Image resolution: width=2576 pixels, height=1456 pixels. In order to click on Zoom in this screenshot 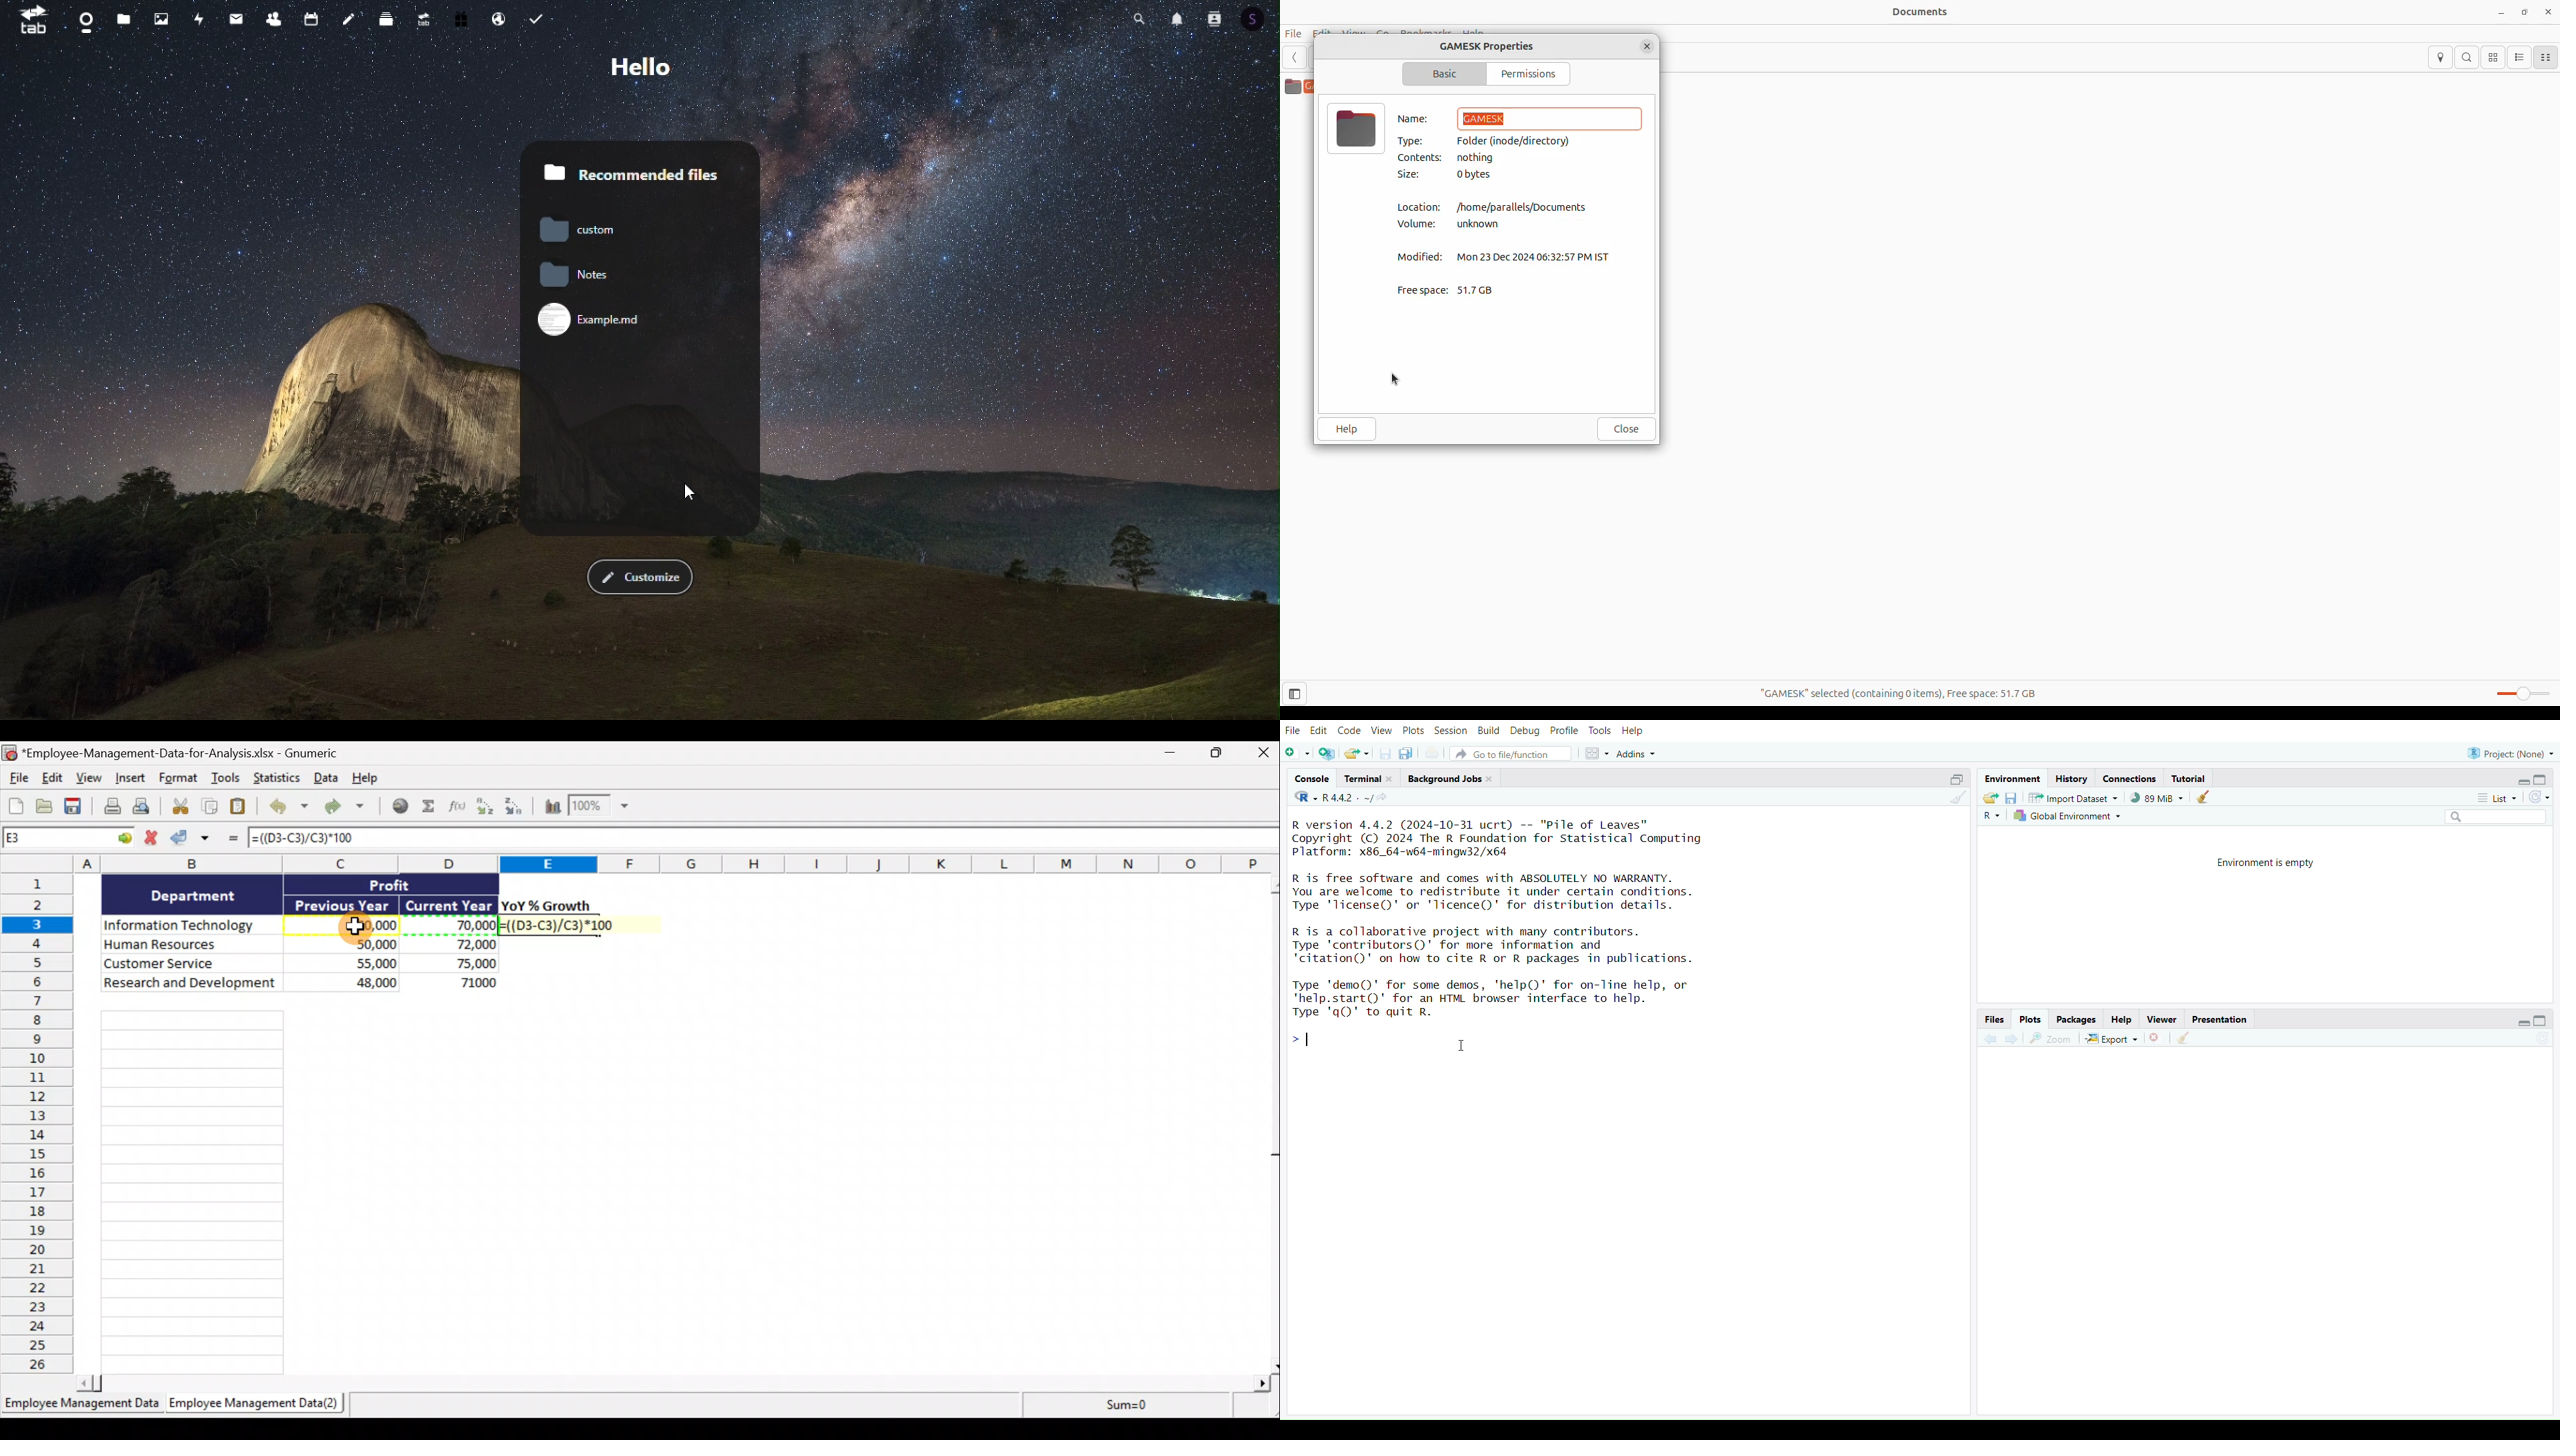, I will do `click(2053, 1038)`.